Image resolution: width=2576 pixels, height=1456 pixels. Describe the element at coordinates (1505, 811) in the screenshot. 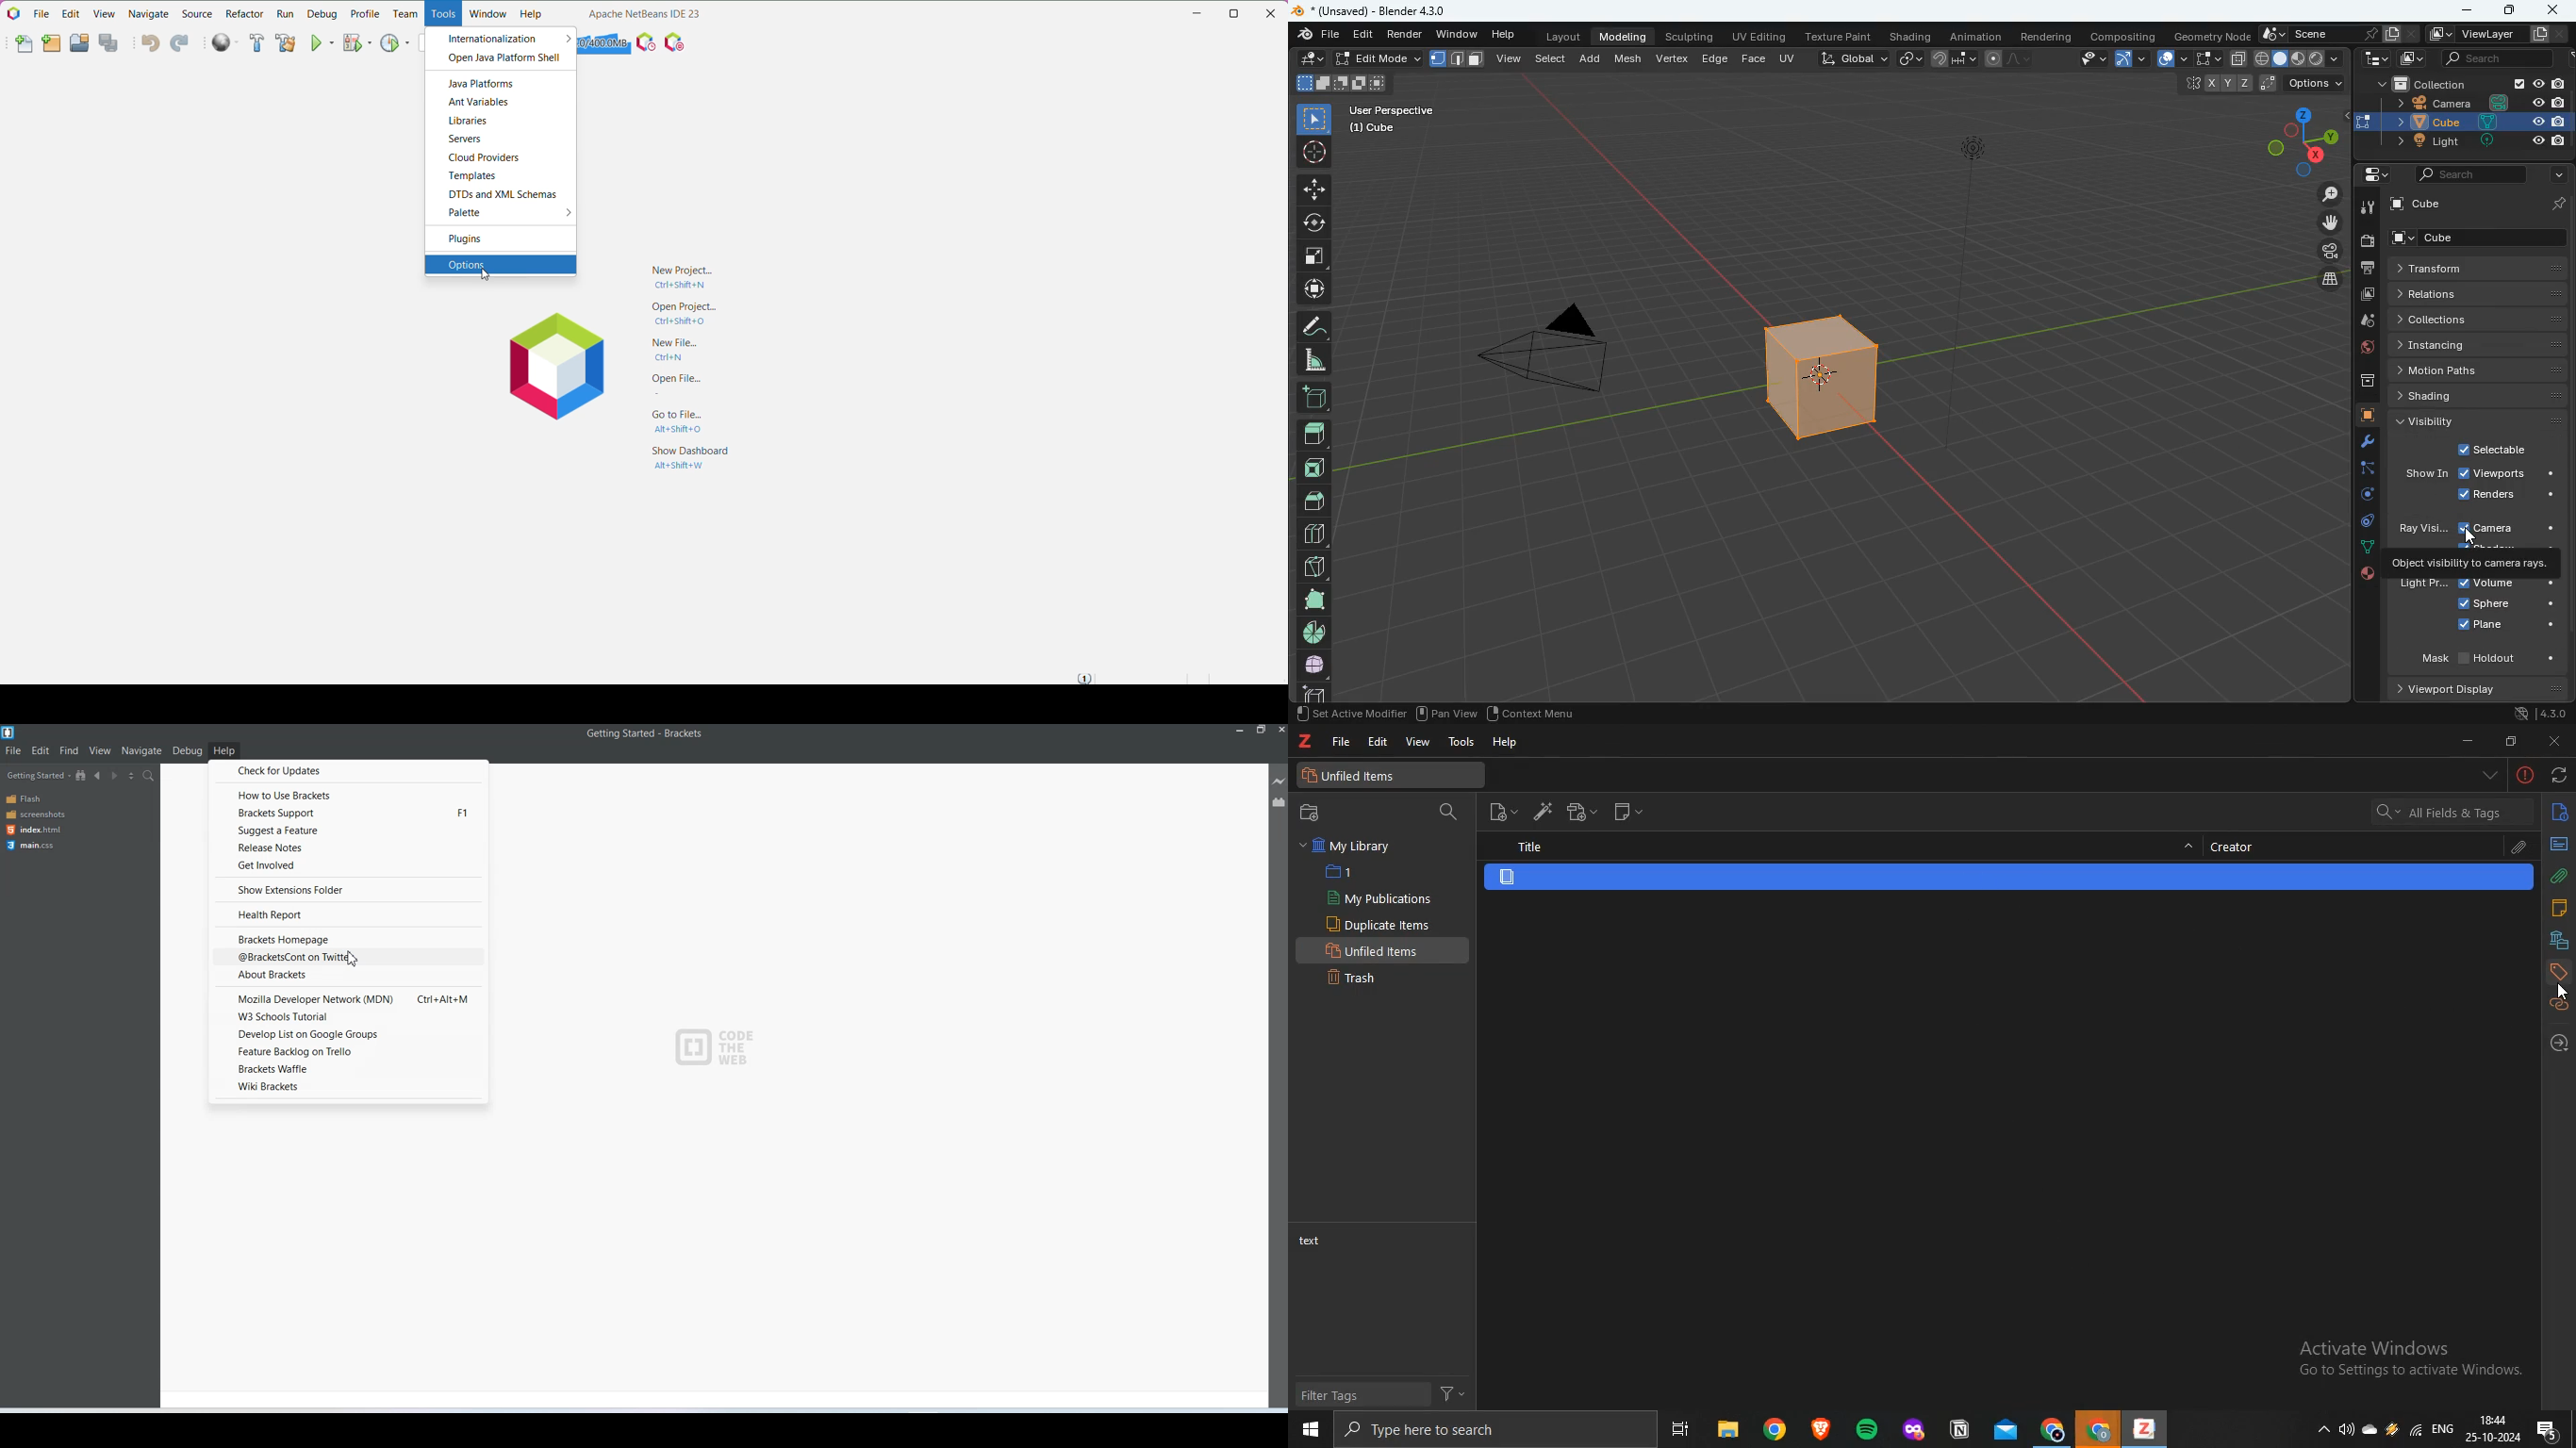

I see `new item` at that location.